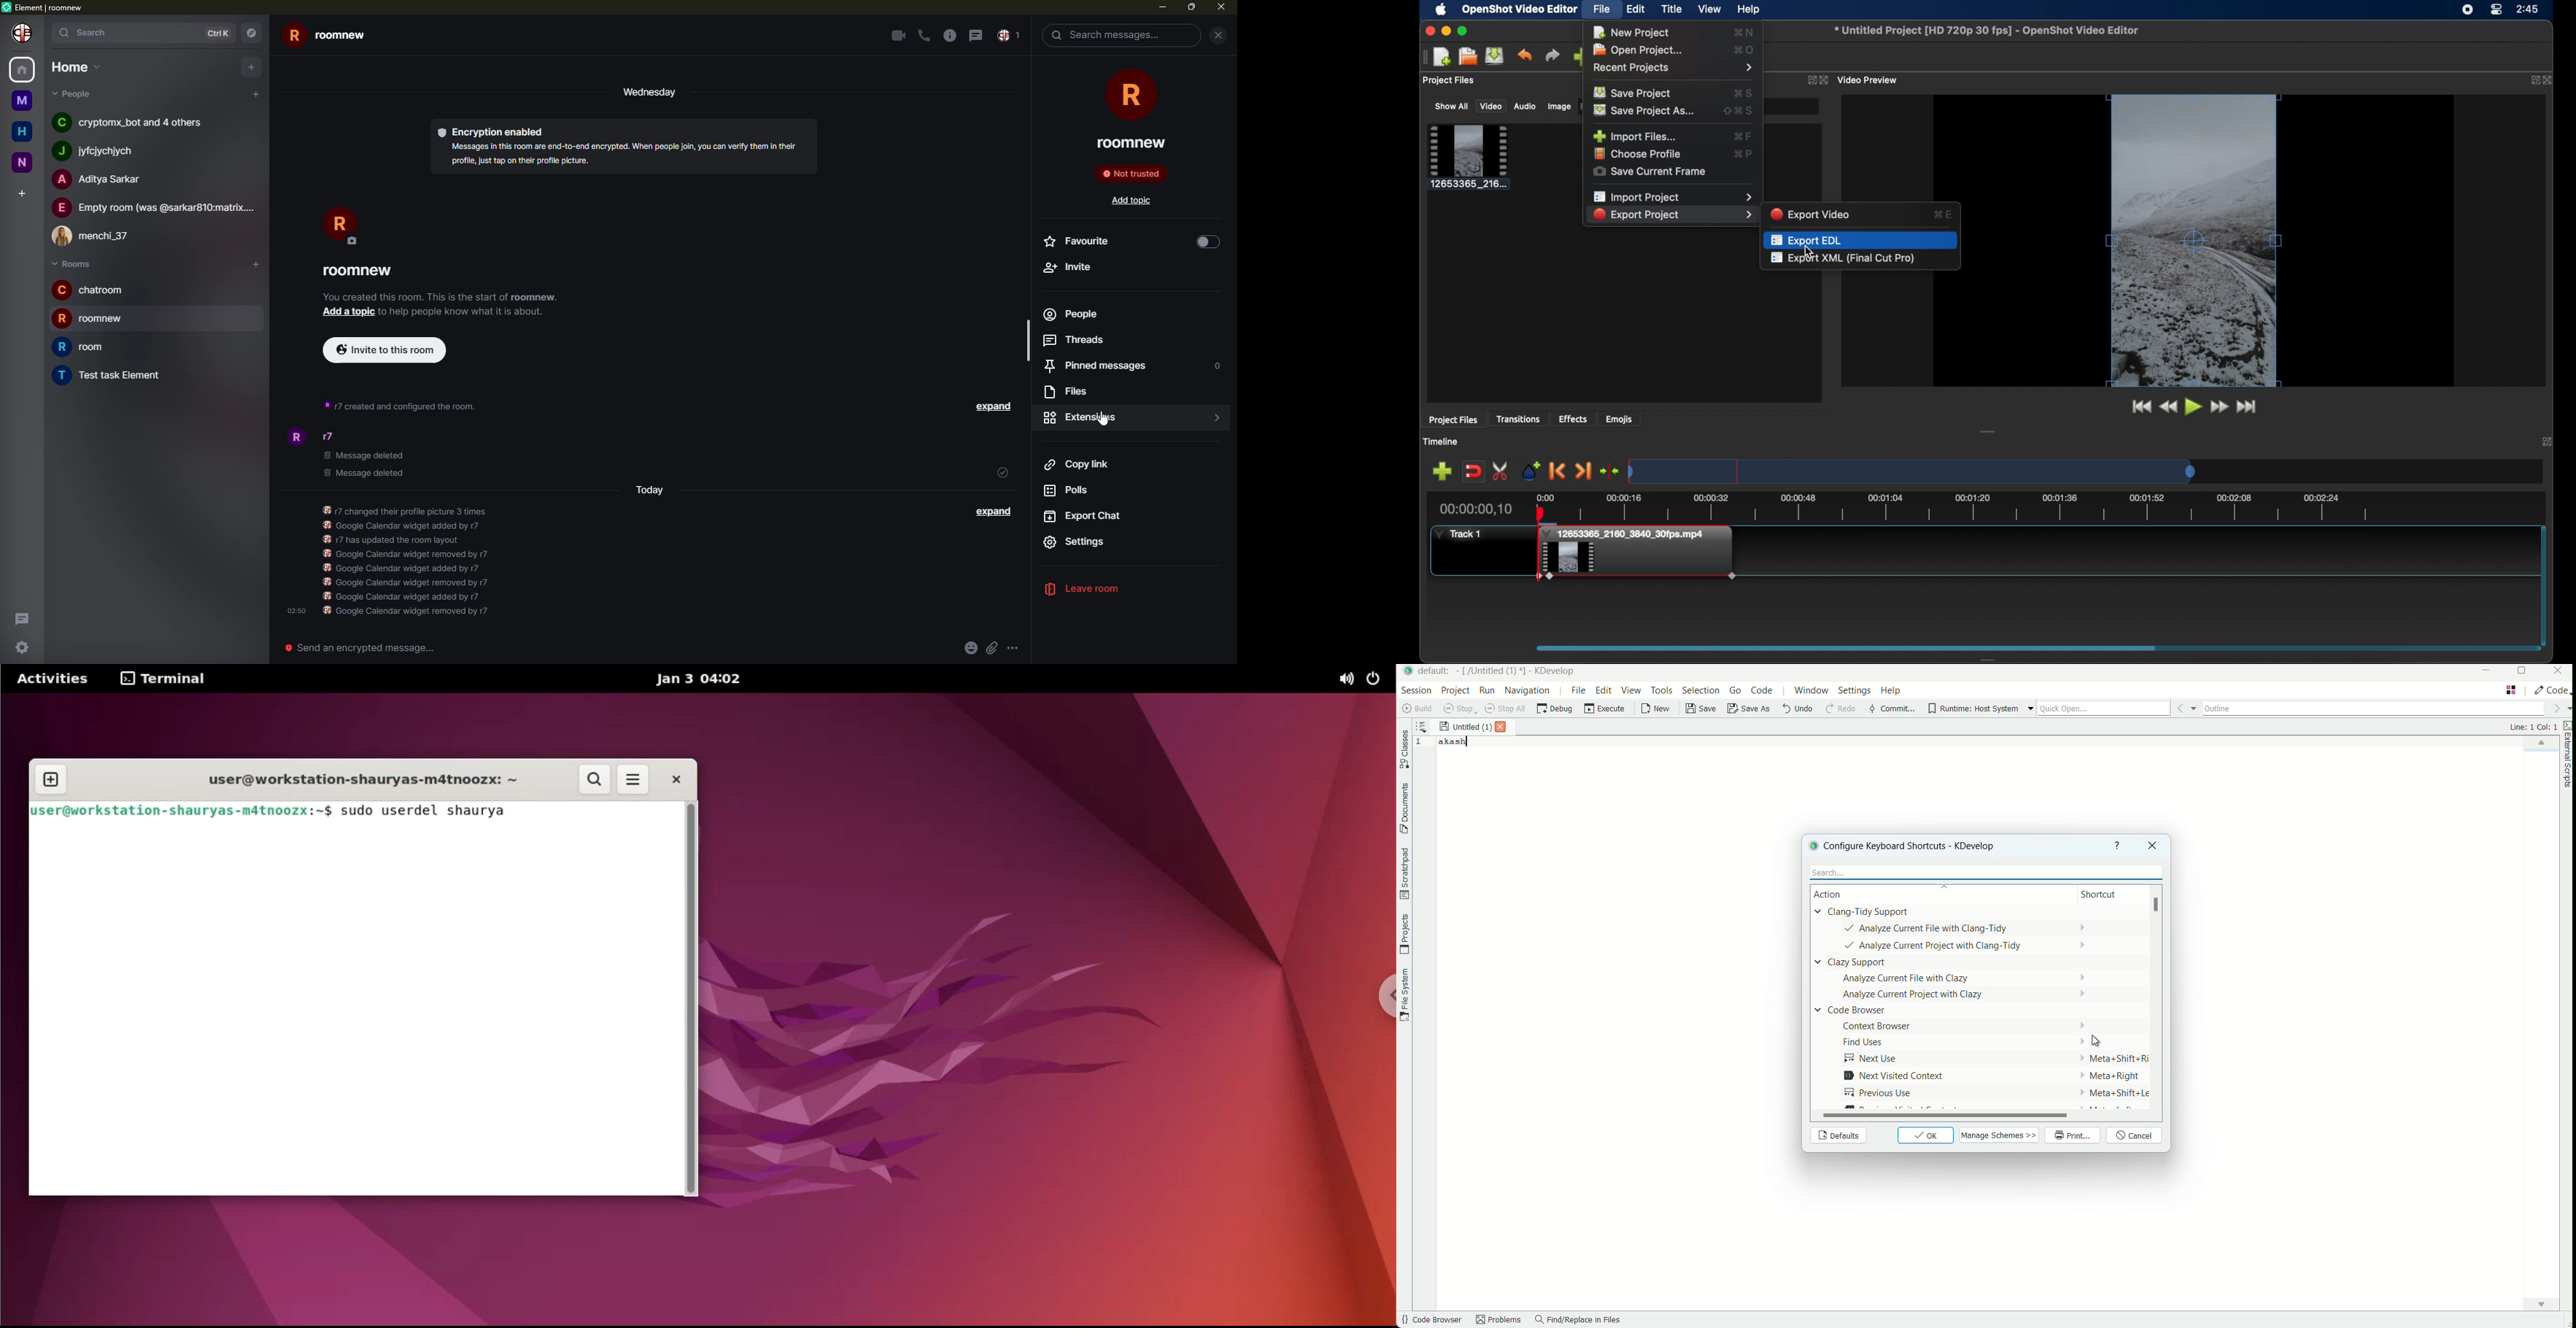 This screenshot has height=1344, width=2576. What do you see at coordinates (23, 132) in the screenshot?
I see `home` at bounding box center [23, 132].